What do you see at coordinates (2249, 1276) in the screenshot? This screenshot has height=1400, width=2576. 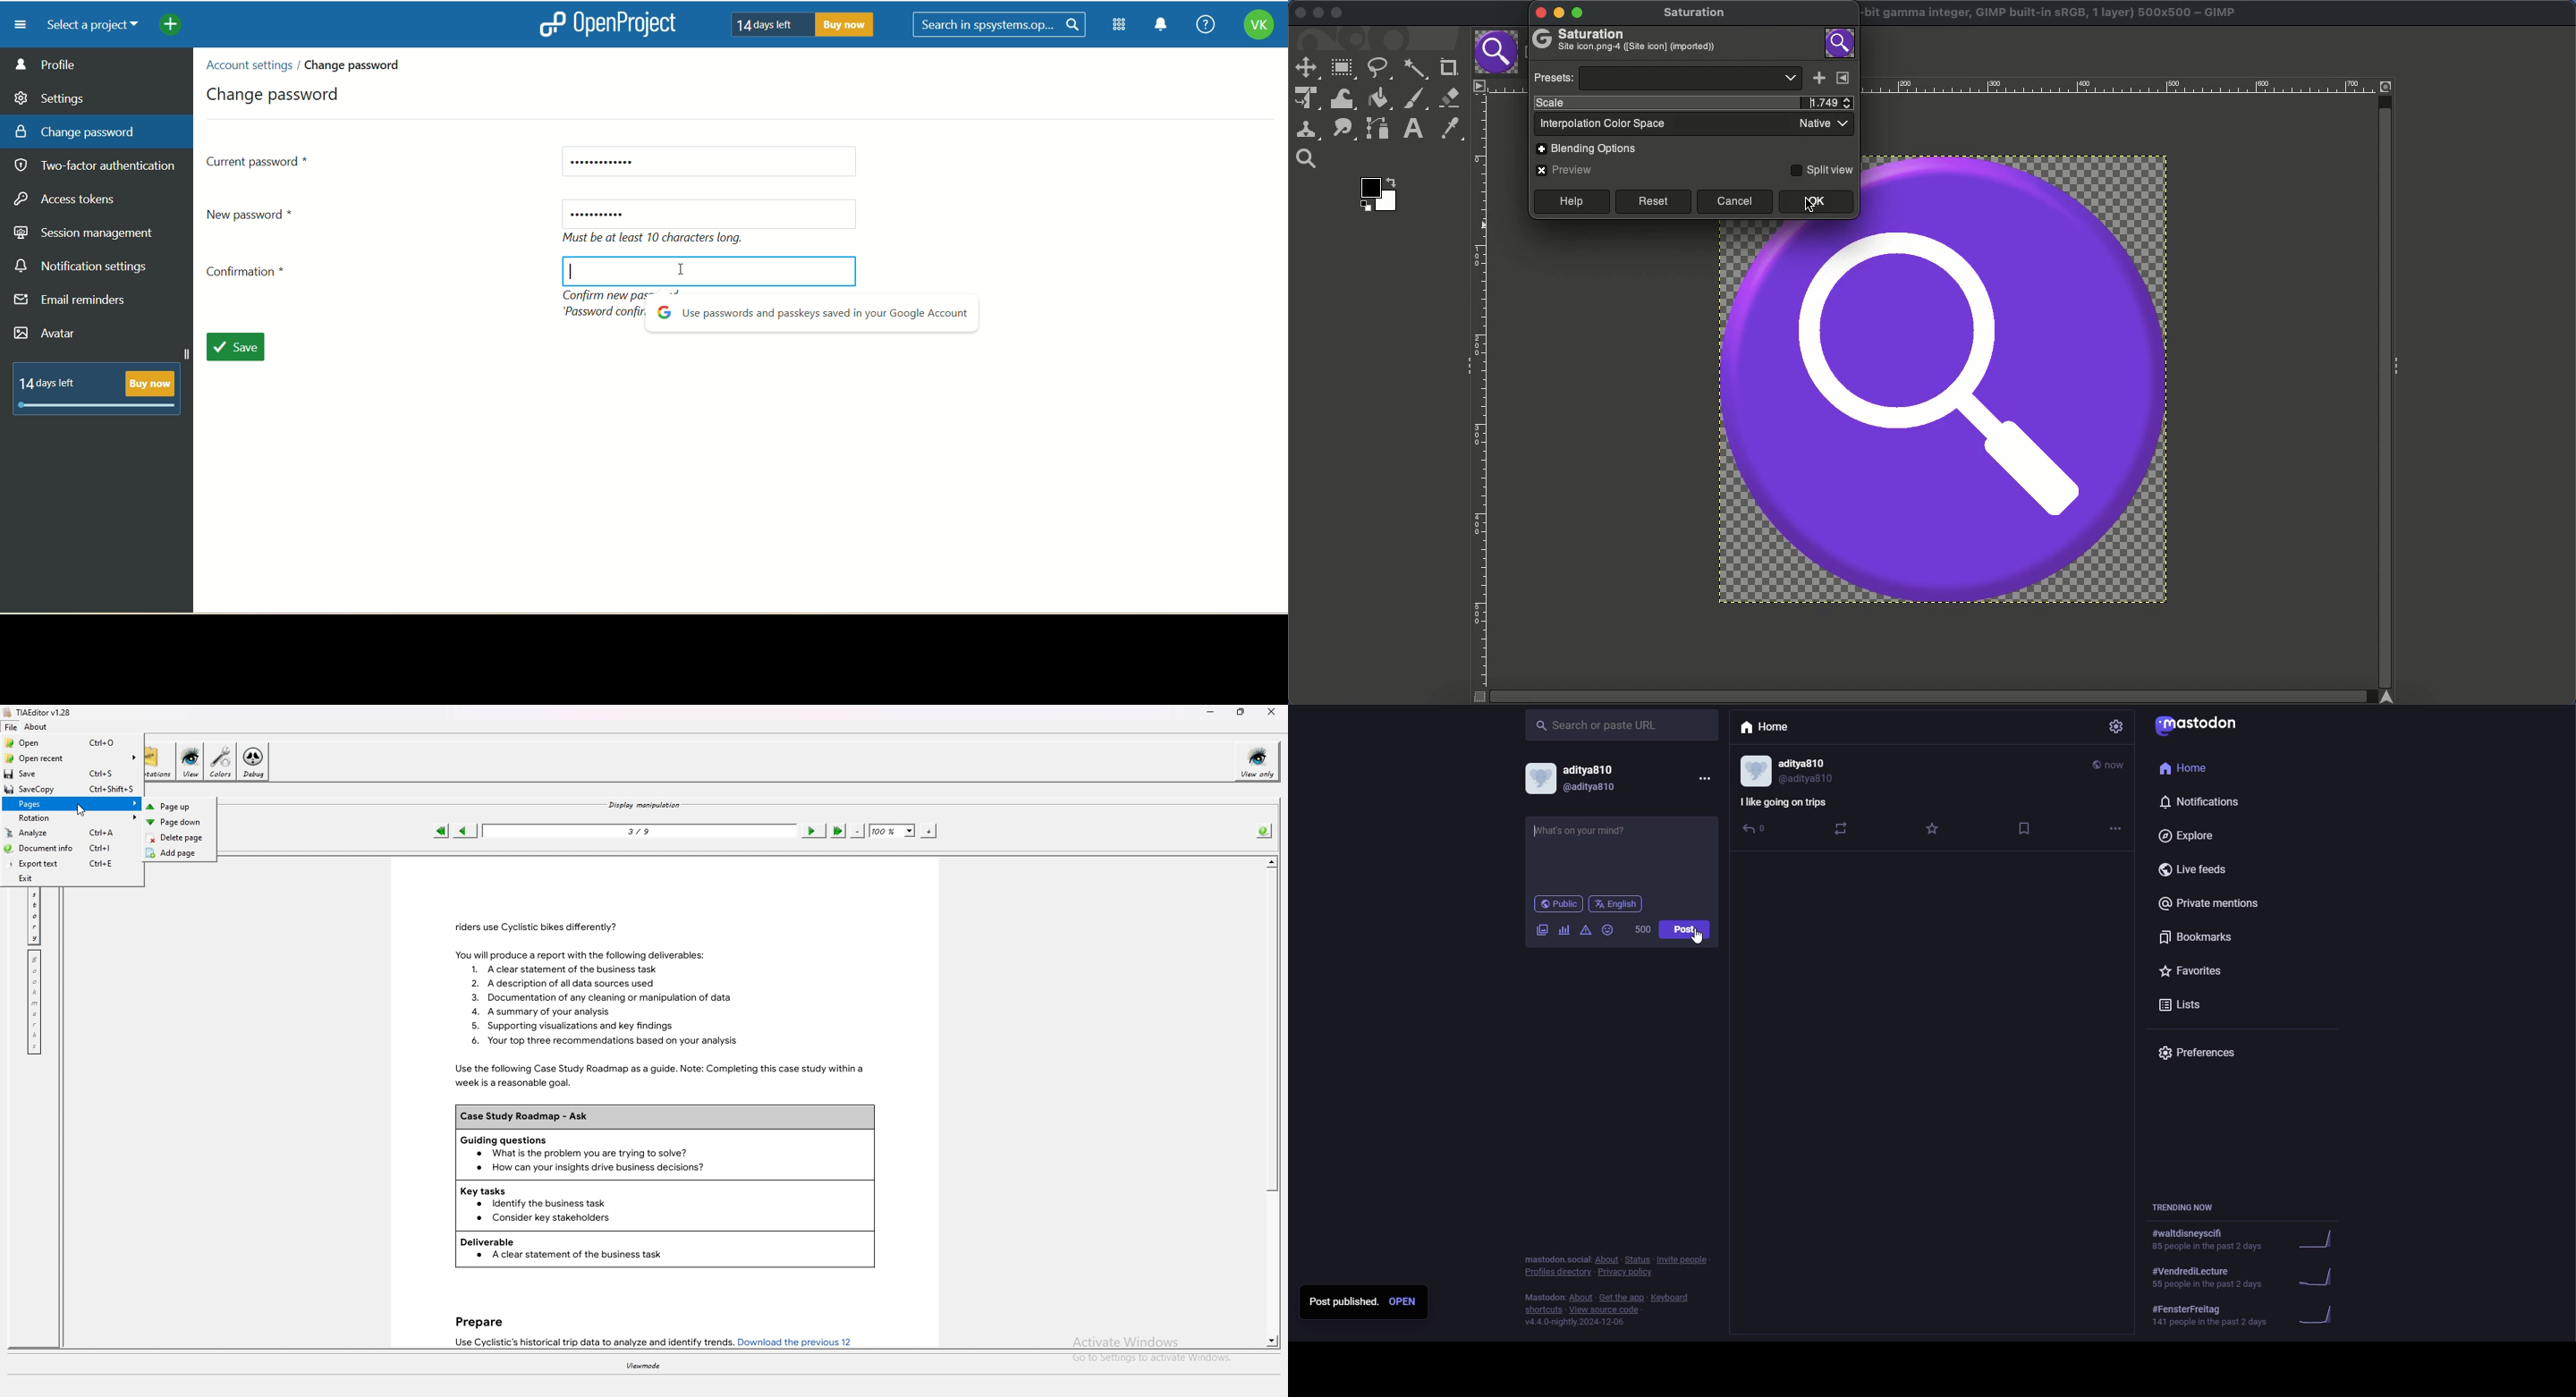 I see `trending now` at bounding box center [2249, 1276].